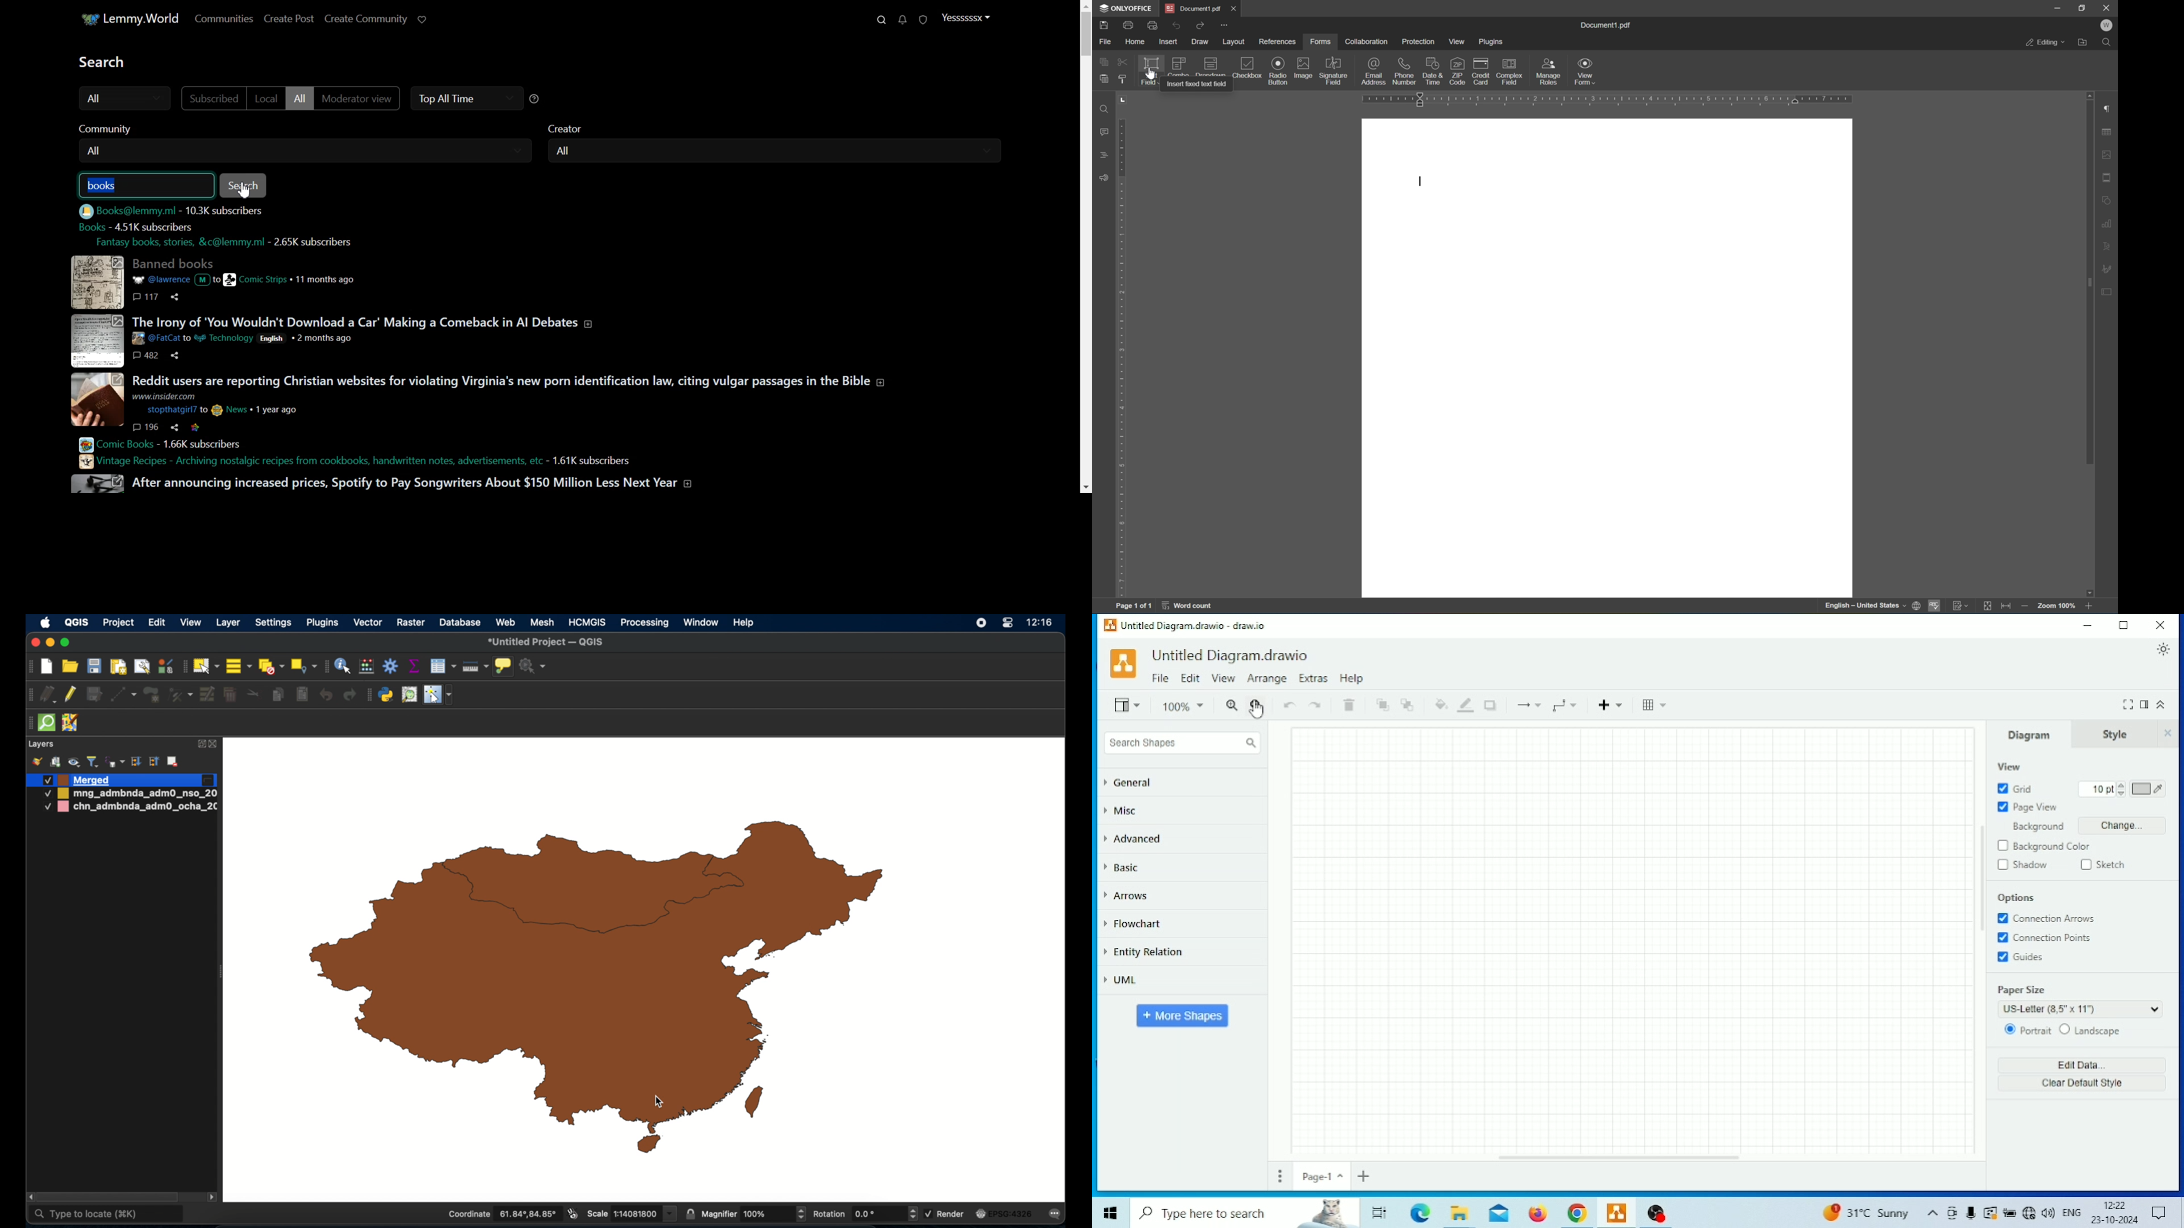 The height and width of the screenshot is (1232, 2184). What do you see at coordinates (1184, 1016) in the screenshot?
I see `More Shapes` at bounding box center [1184, 1016].